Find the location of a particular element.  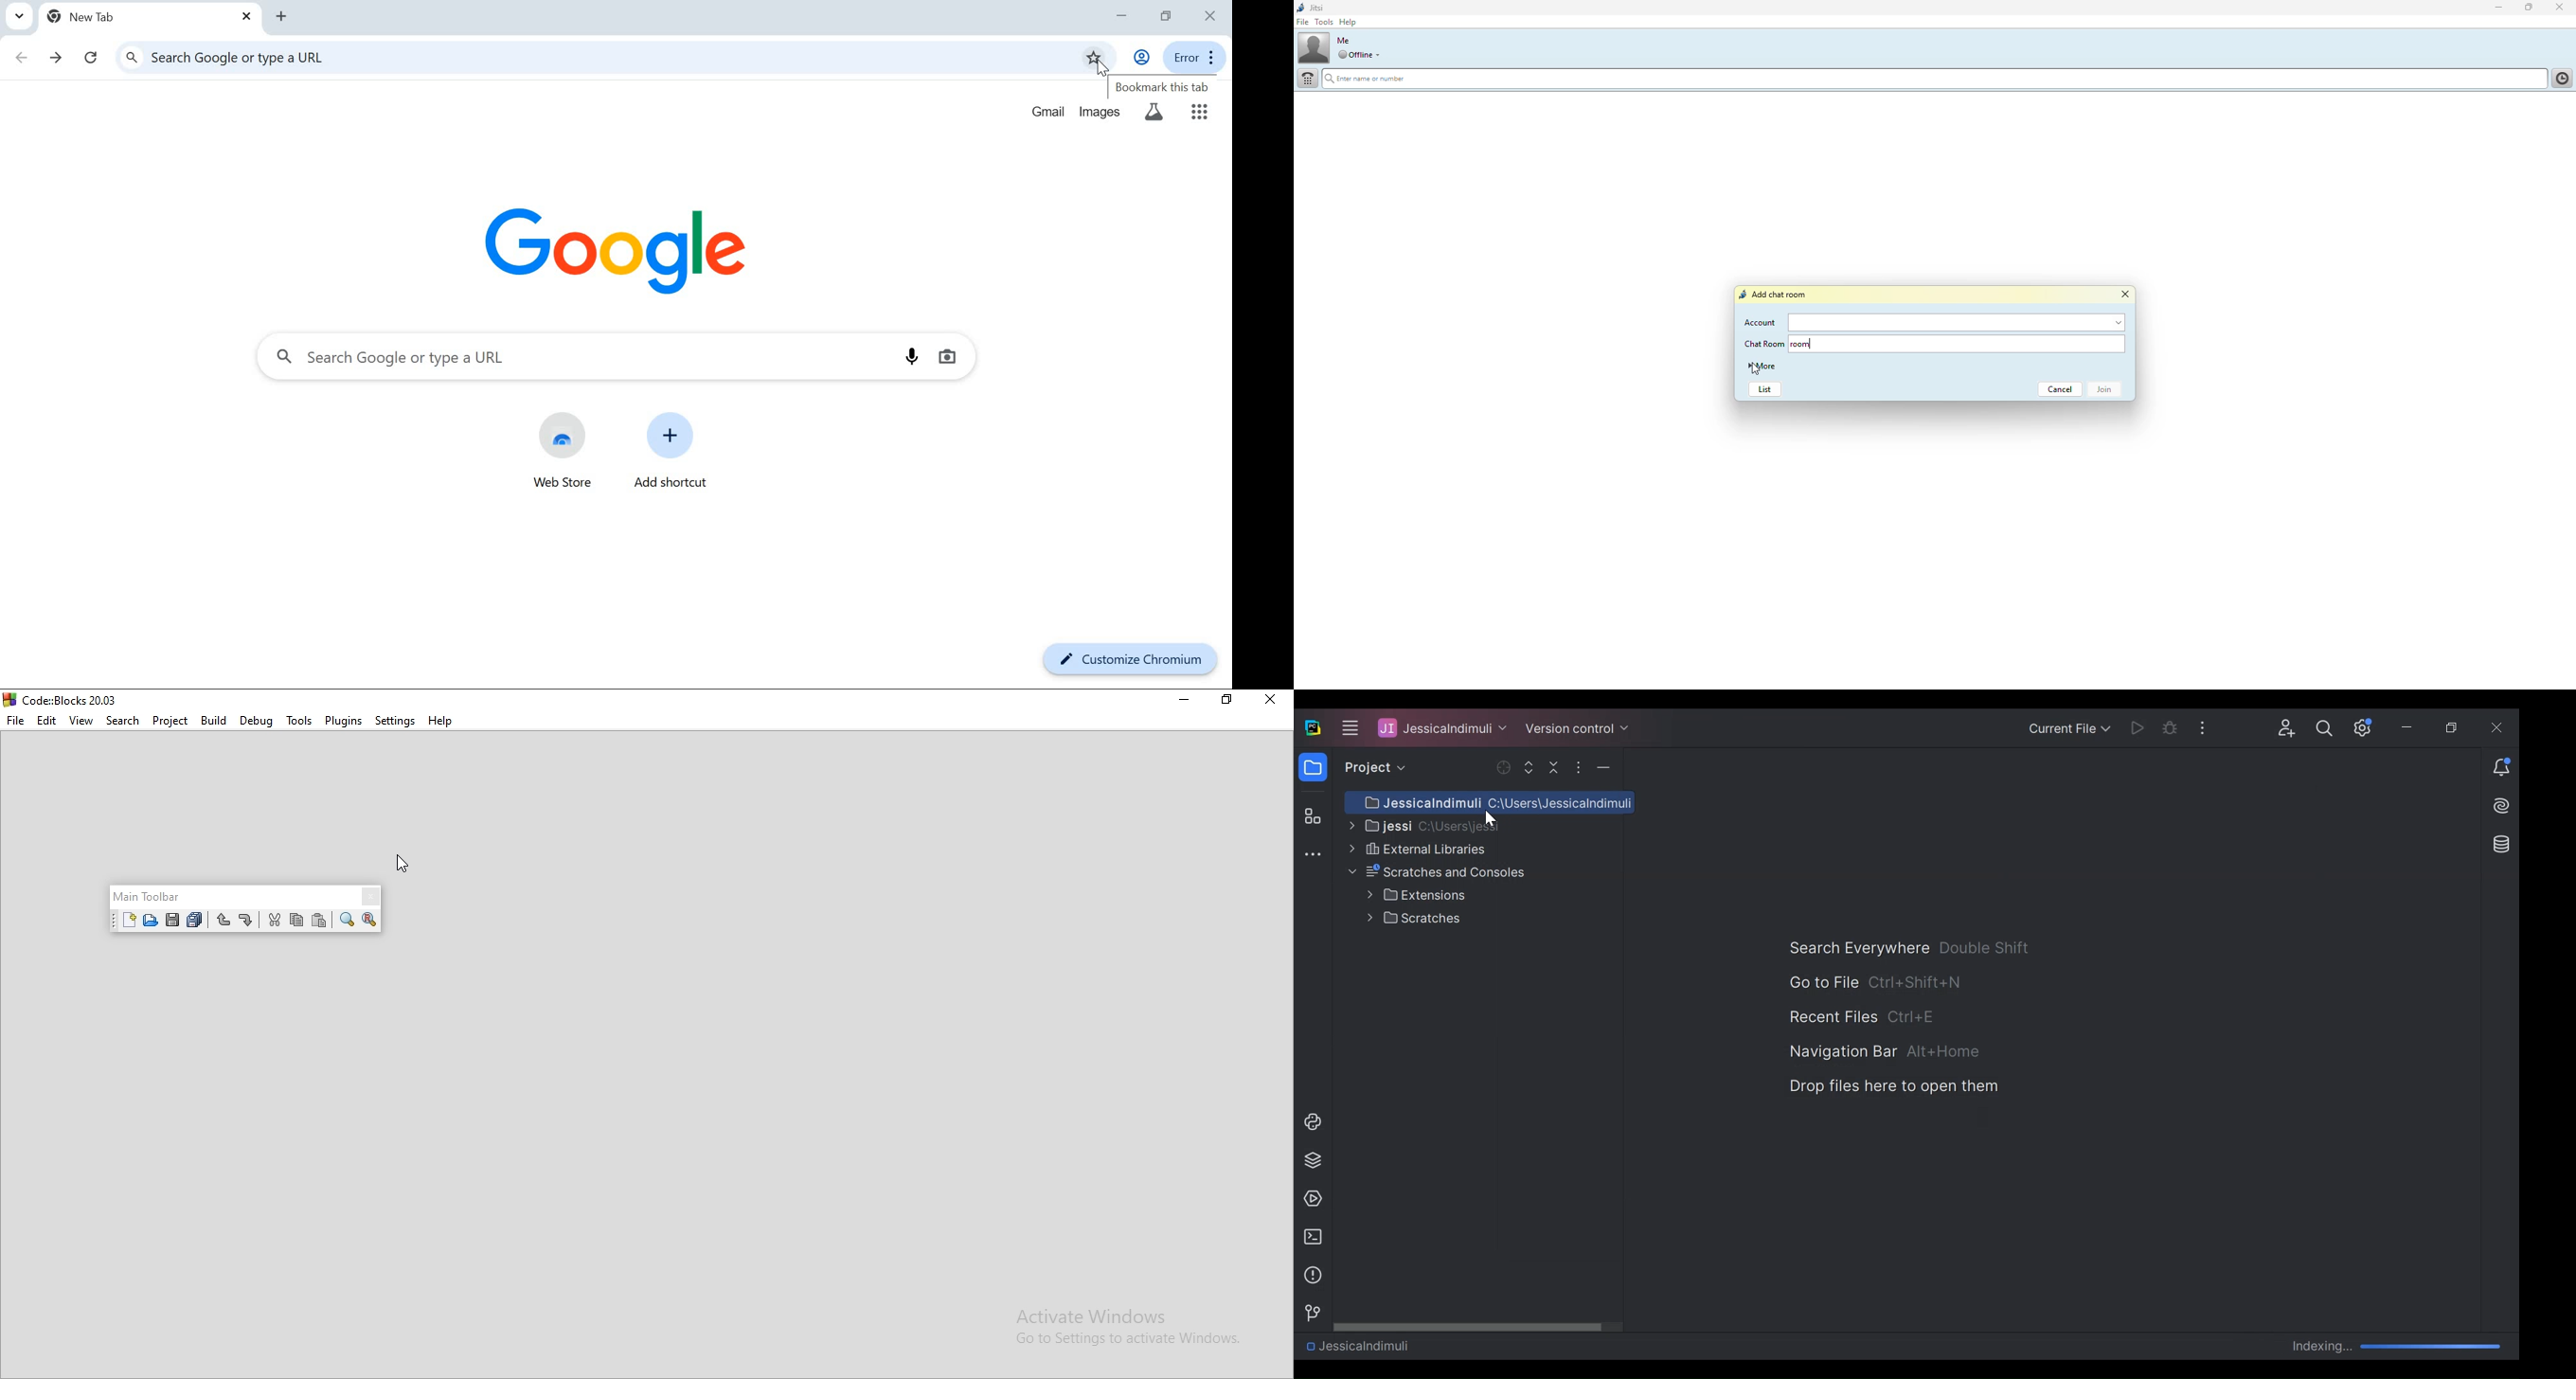

Activate Windows is located at coordinates (1092, 1316).